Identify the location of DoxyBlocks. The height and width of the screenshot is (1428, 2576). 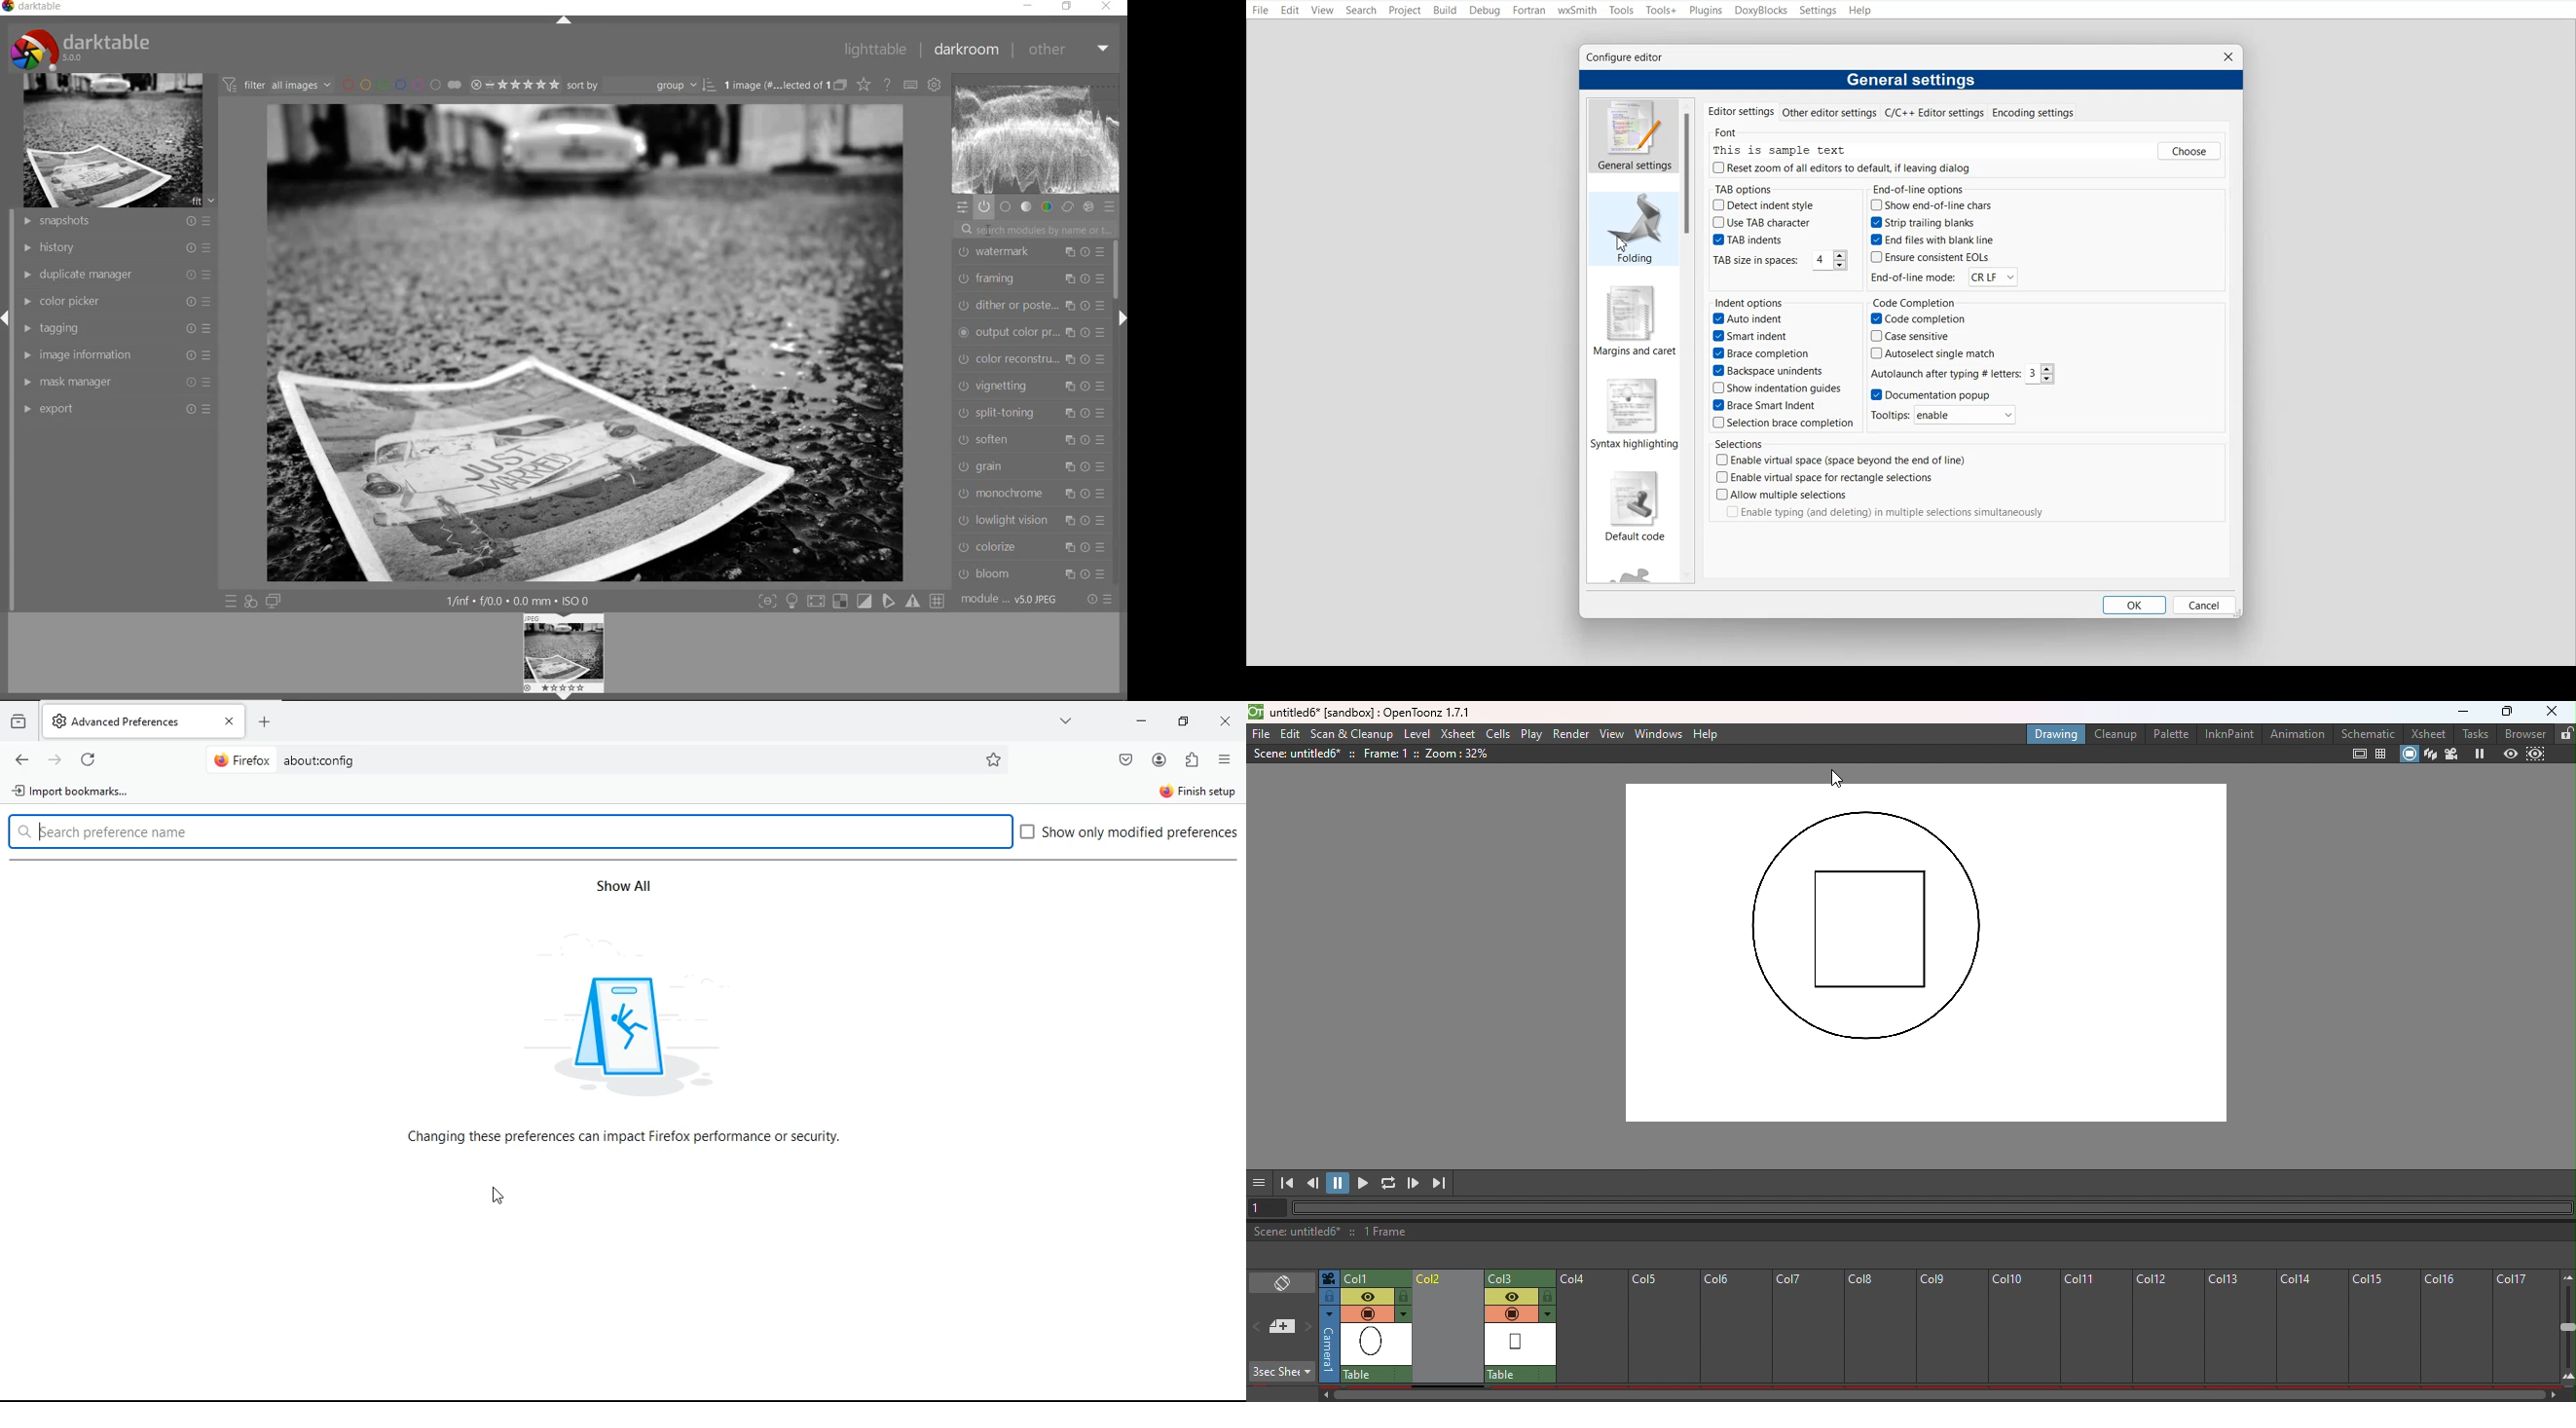
(1761, 10).